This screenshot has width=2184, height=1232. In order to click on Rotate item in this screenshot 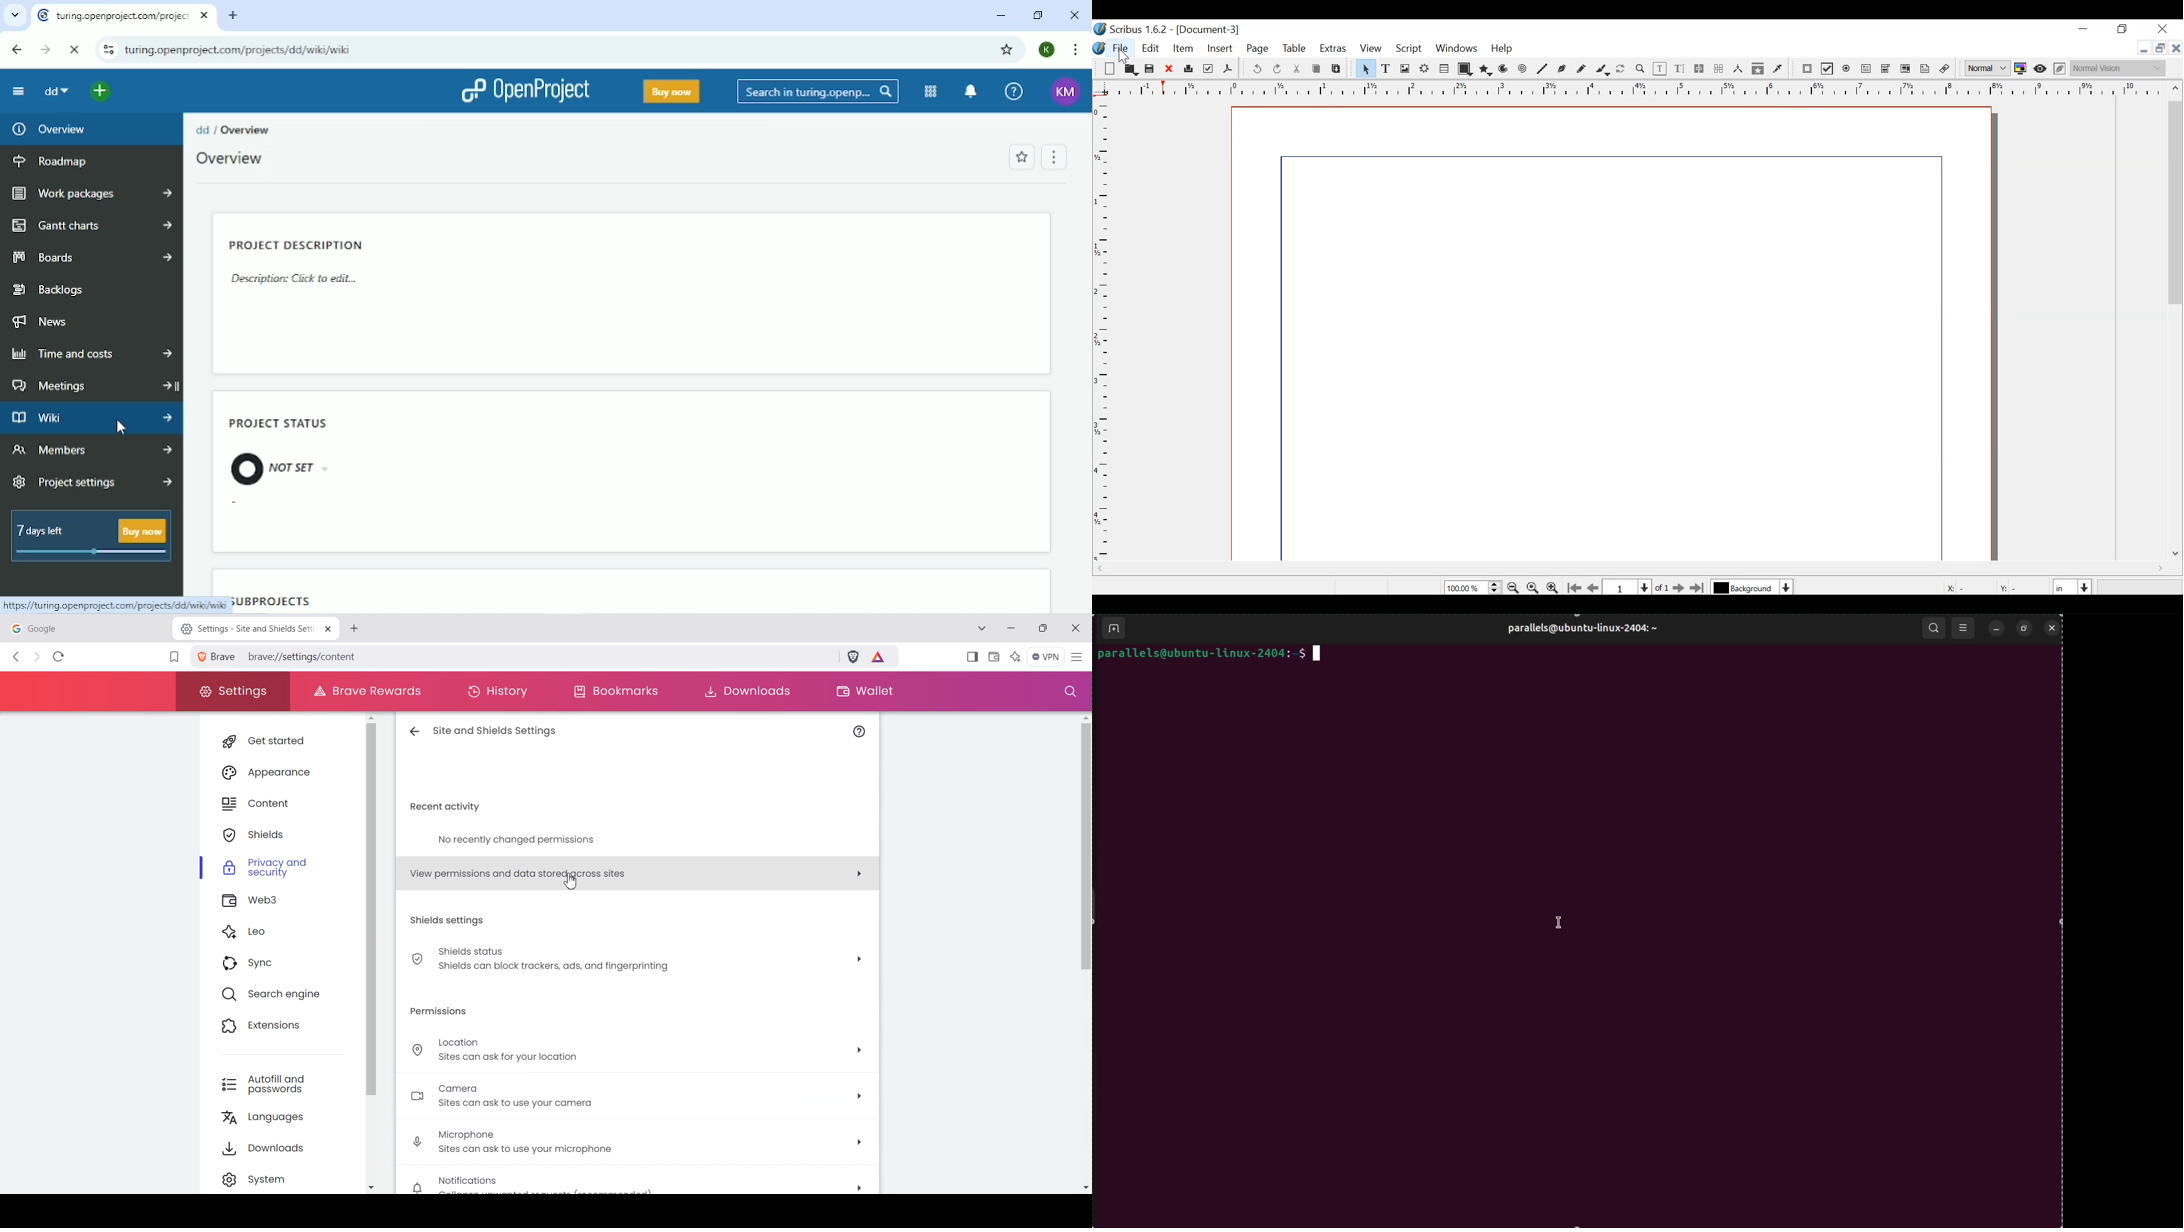, I will do `click(1622, 69)`.